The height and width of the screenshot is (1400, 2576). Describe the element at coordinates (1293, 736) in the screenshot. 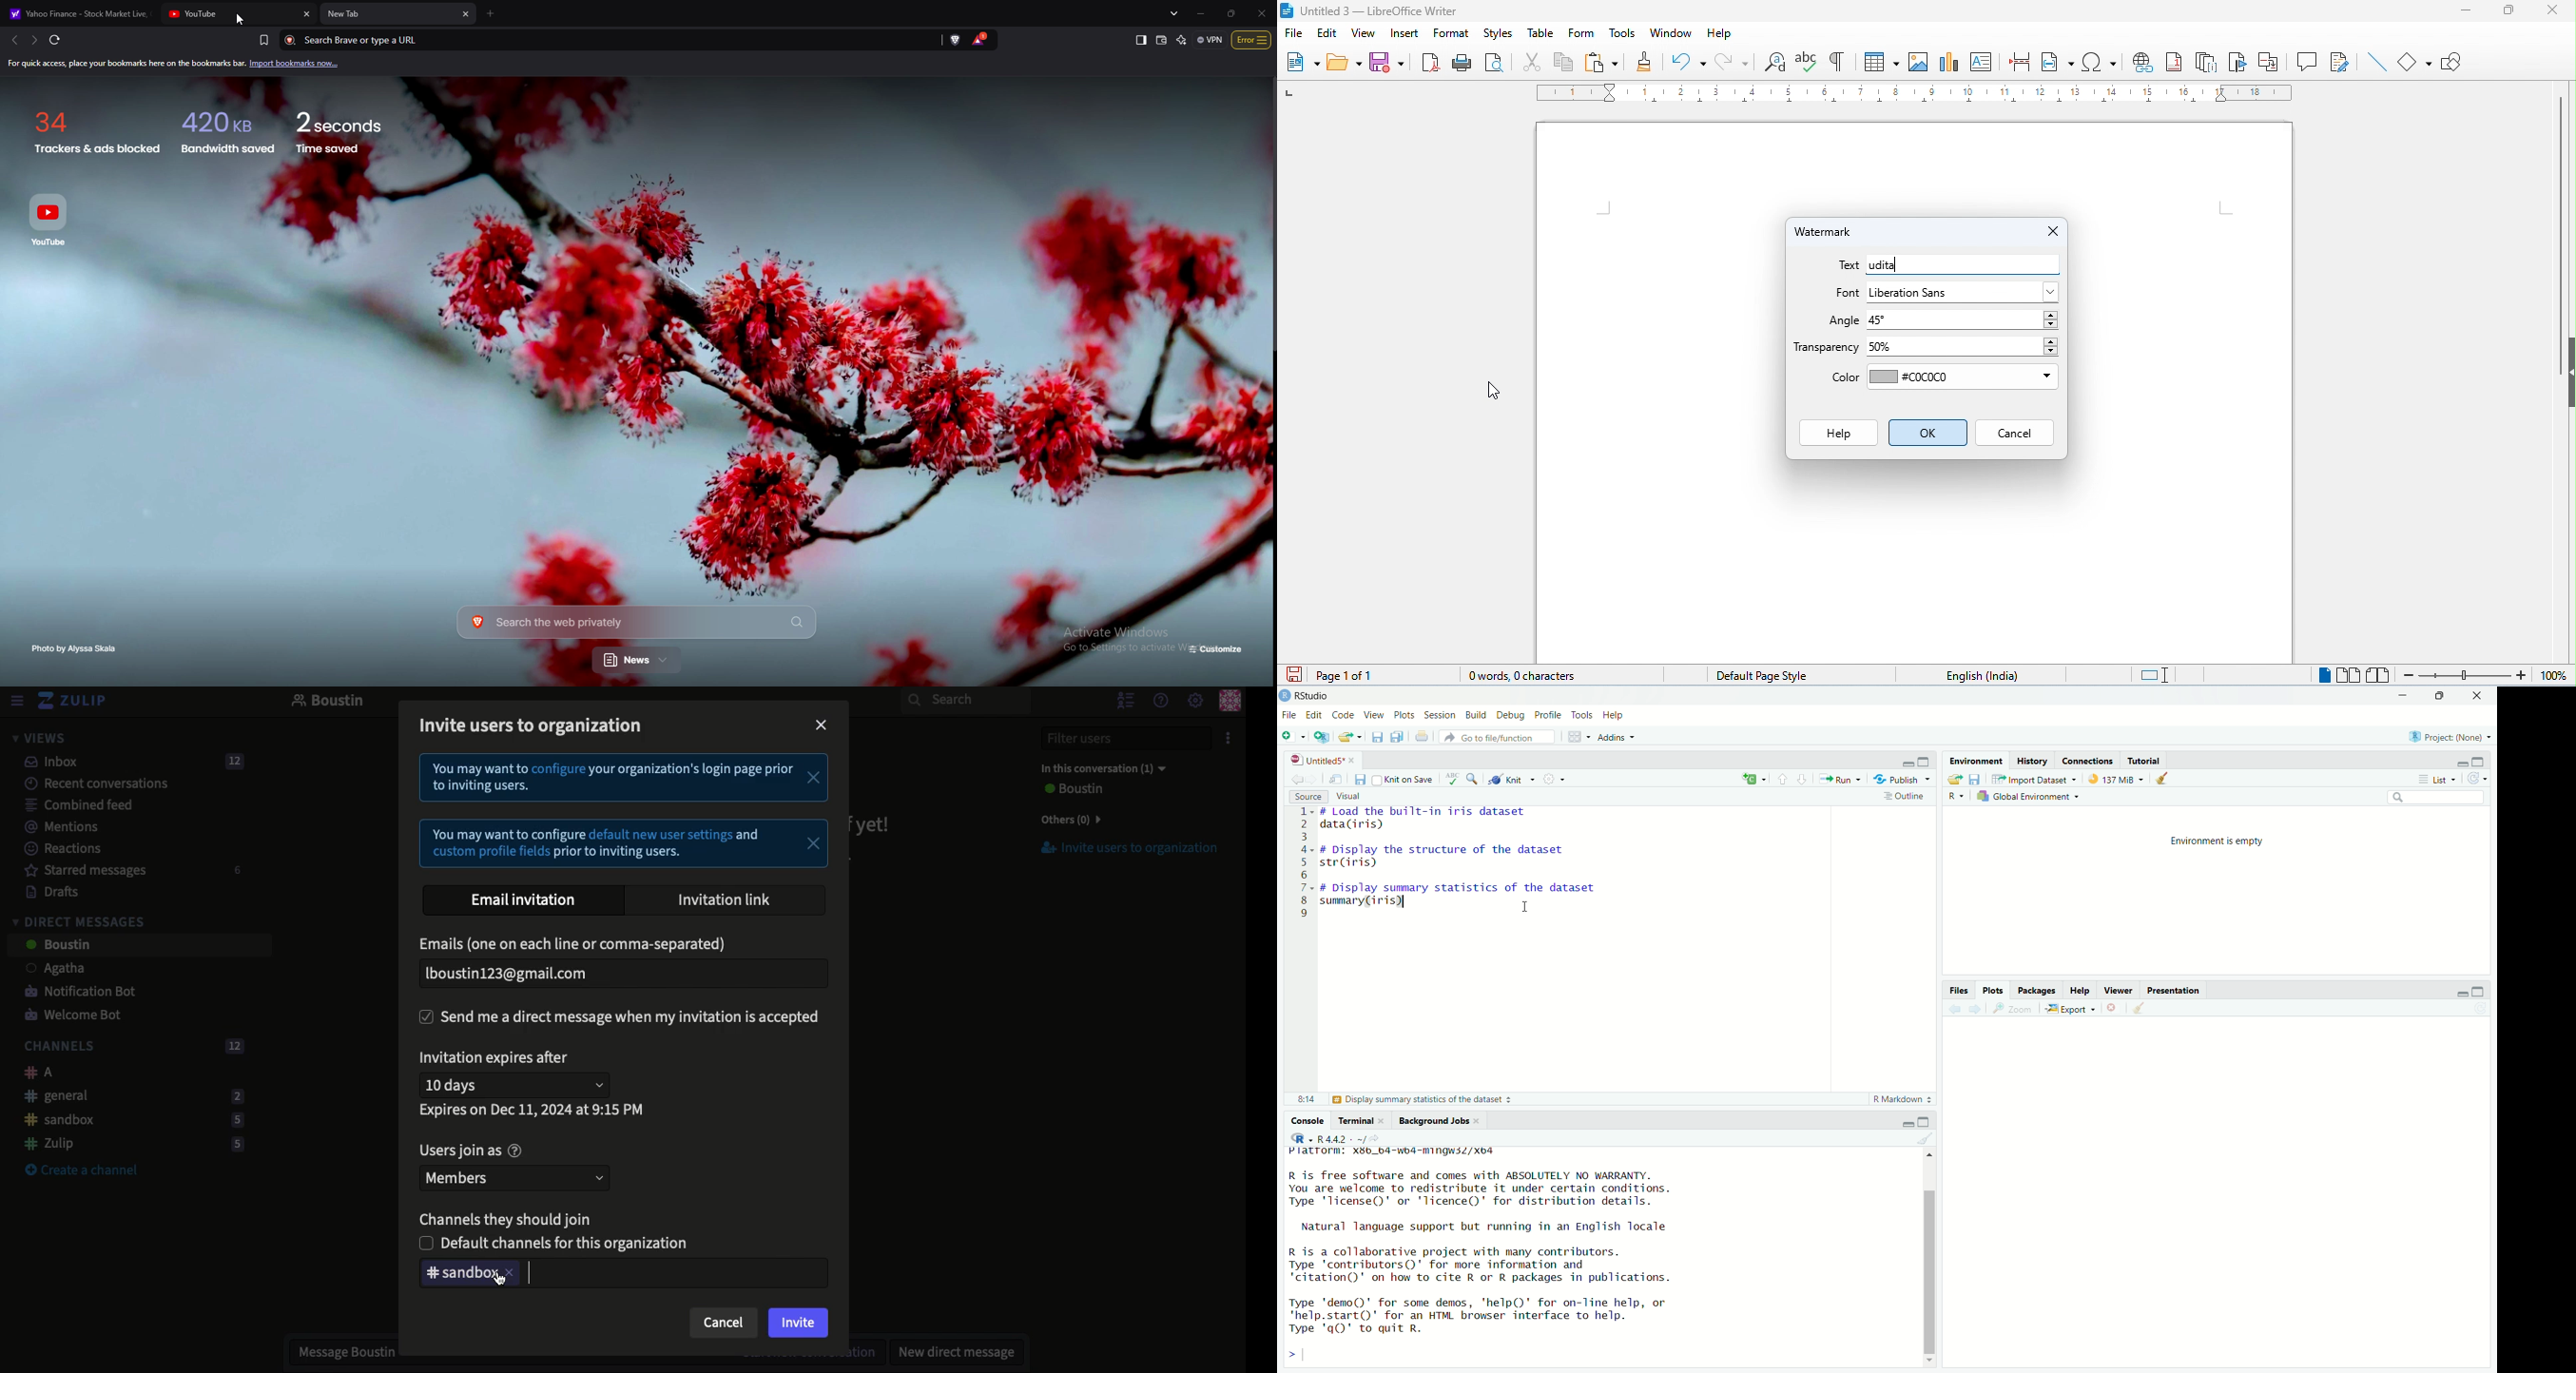

I see `Open new file` at that location.